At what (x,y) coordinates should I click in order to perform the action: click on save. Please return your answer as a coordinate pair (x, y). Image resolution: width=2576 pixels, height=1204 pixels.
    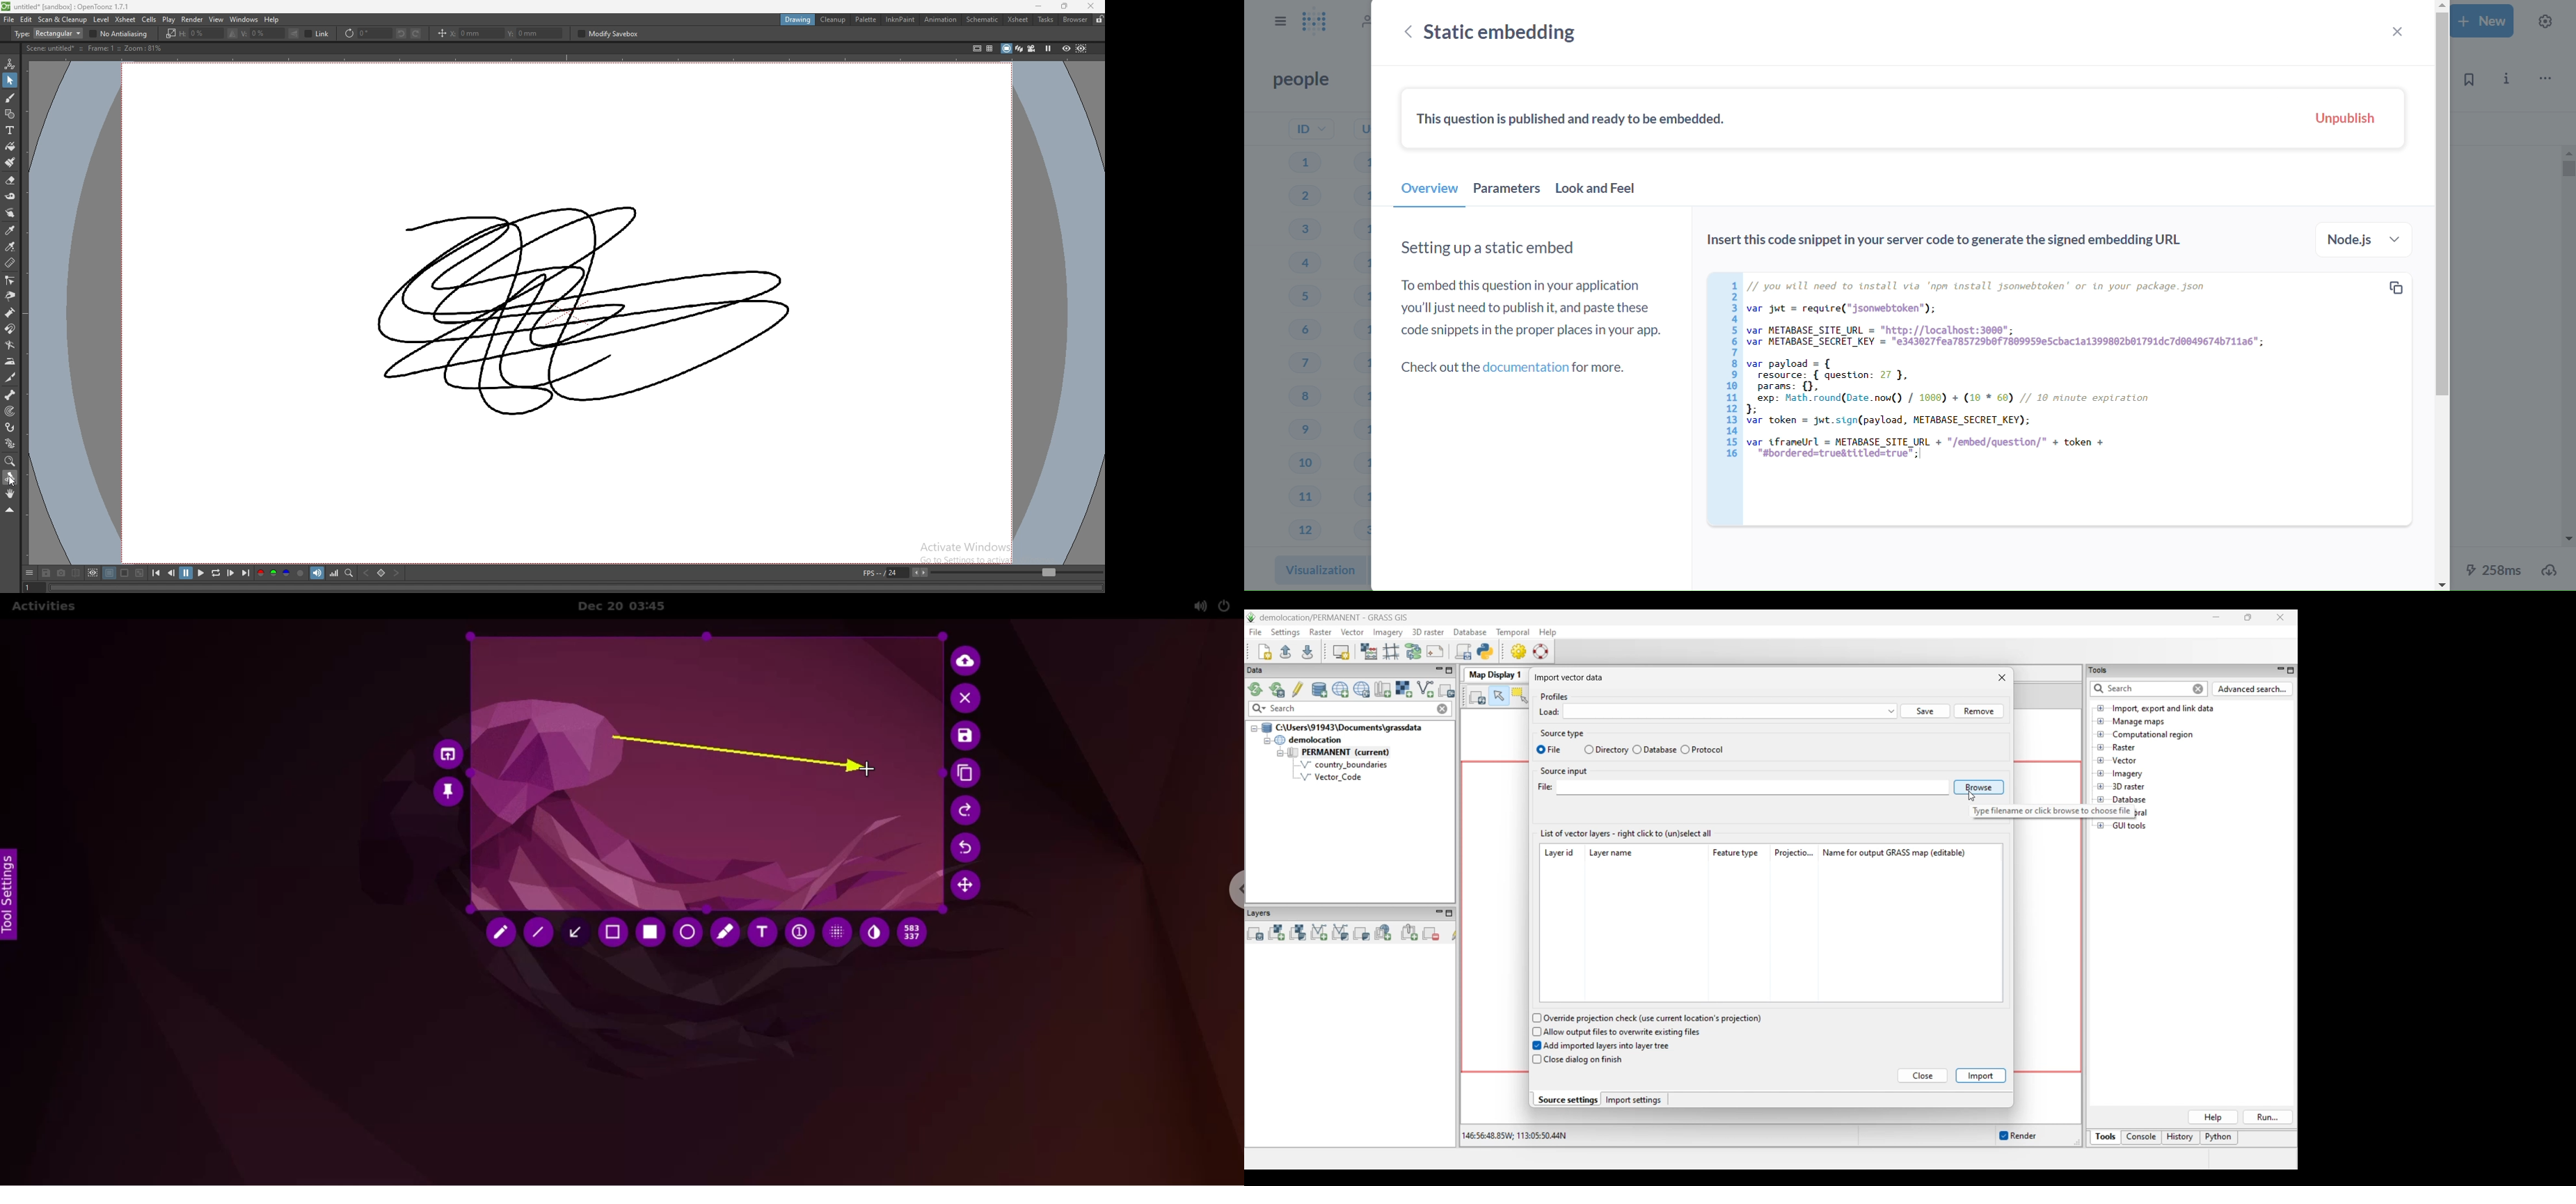
    Looking at the image, I should click on (45, 573).